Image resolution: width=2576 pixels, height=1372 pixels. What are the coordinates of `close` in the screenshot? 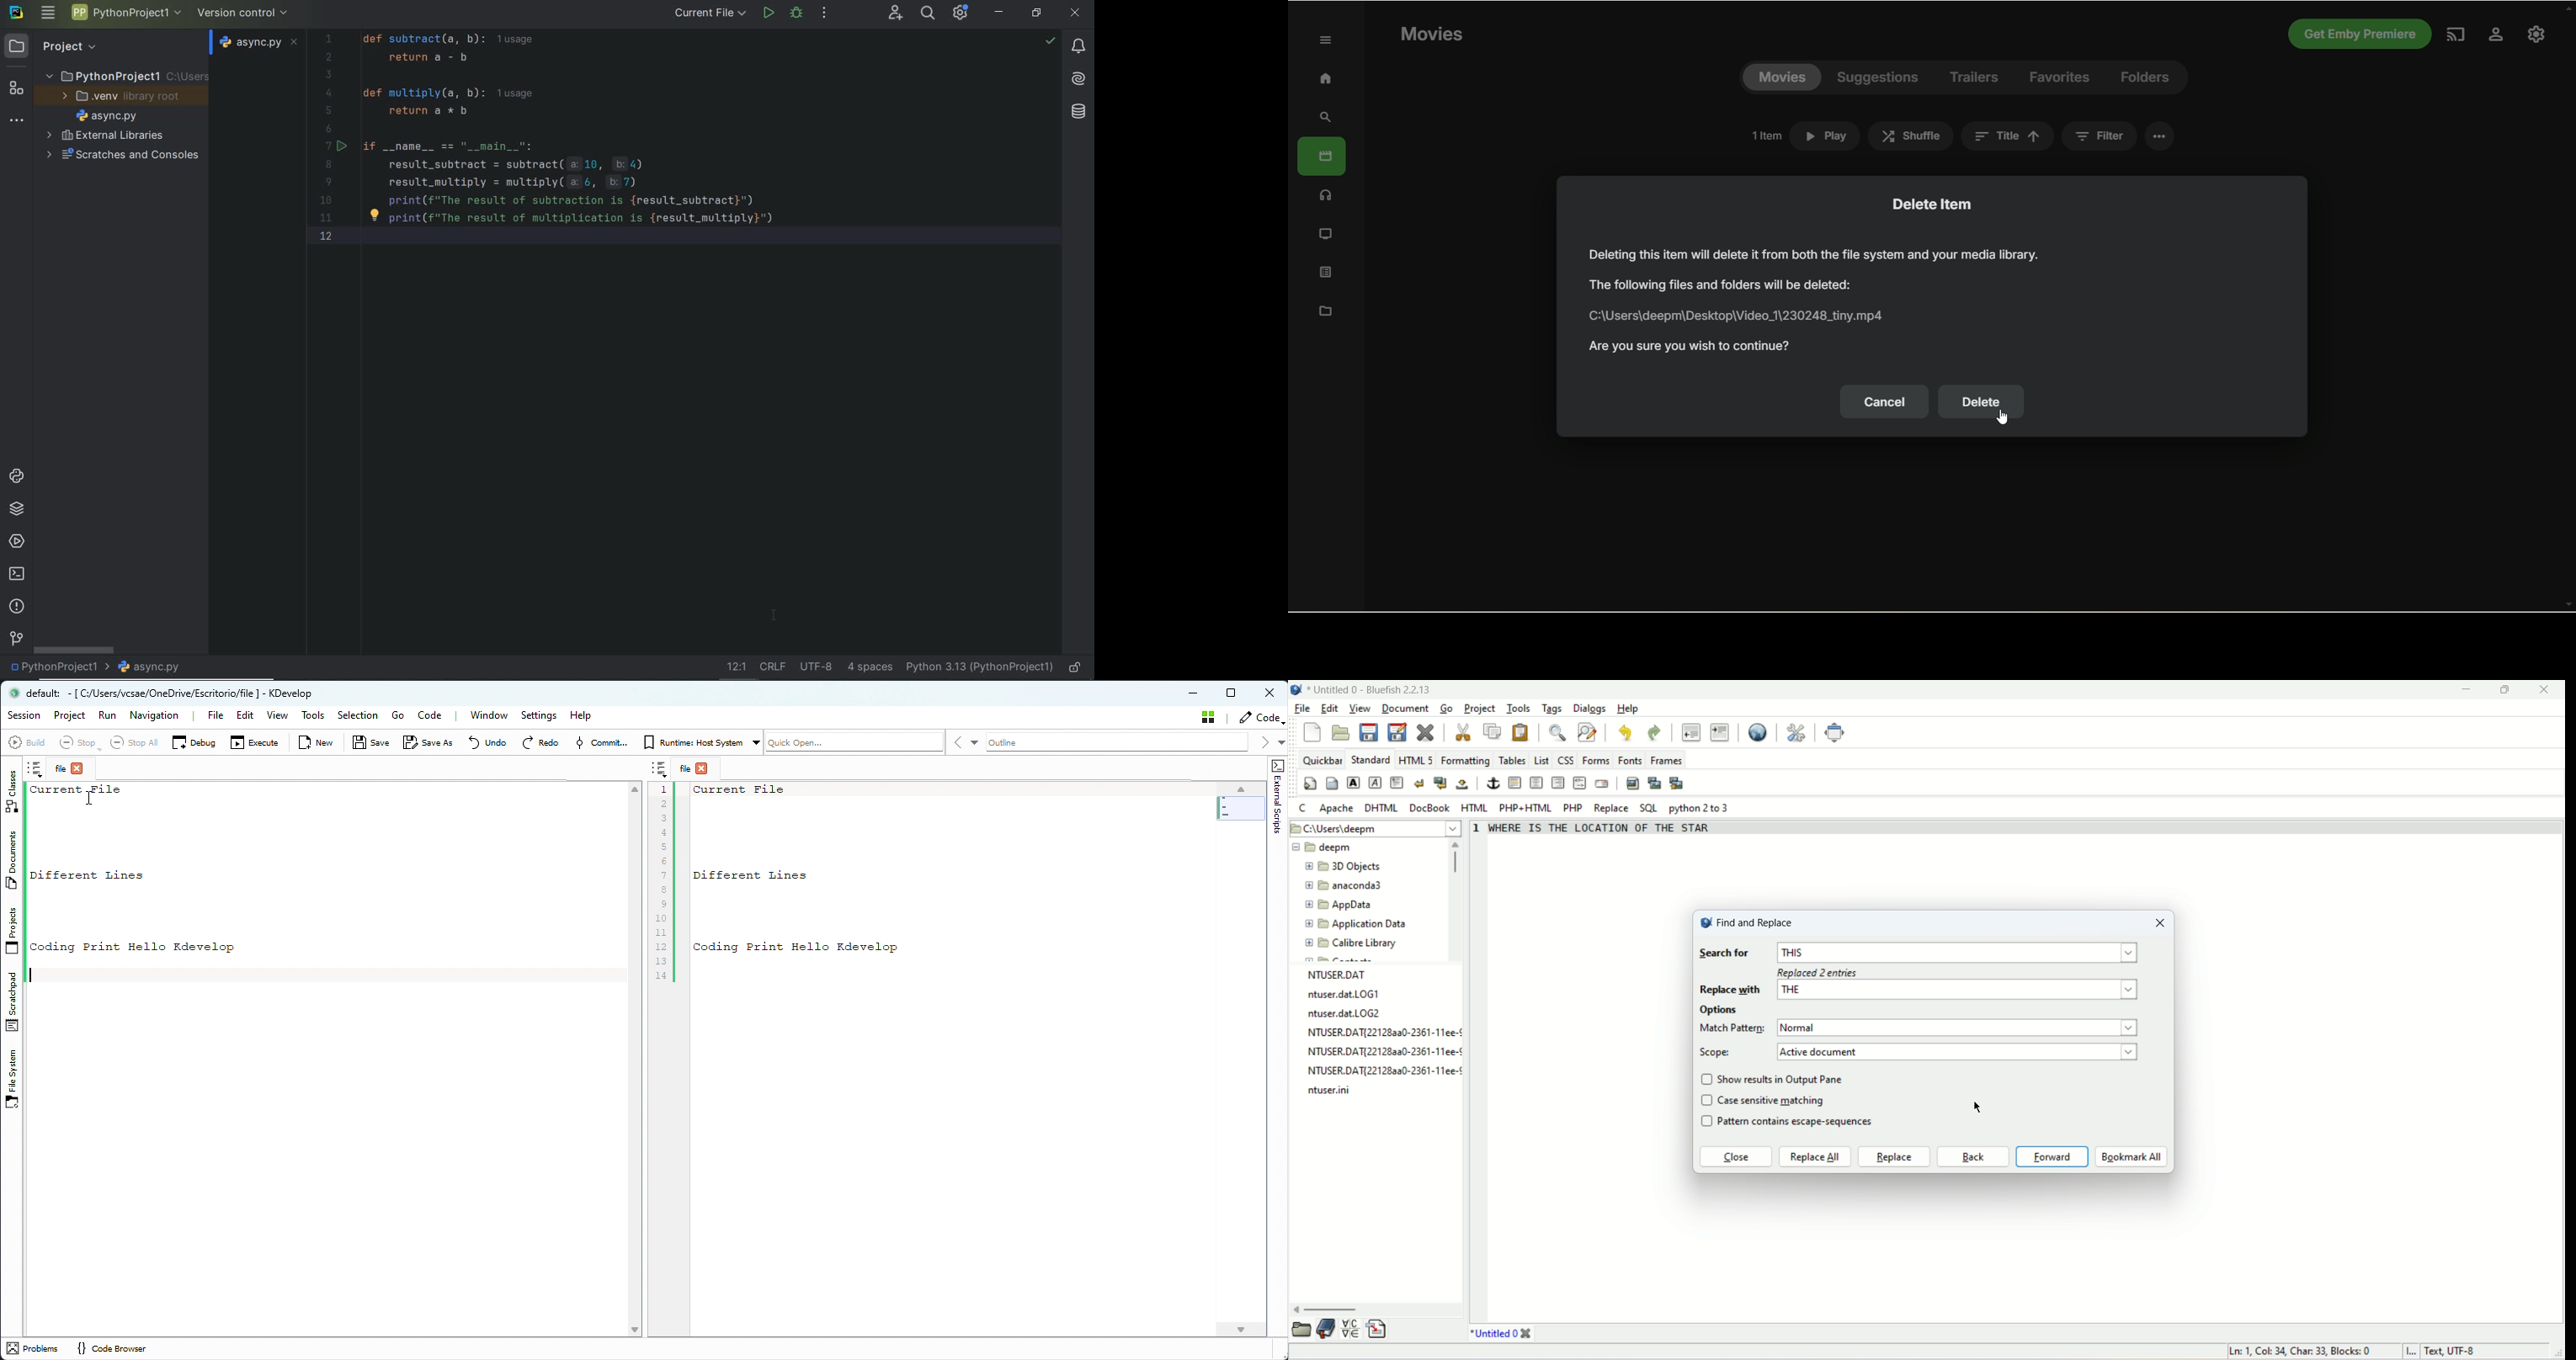 It's located at (1735, 1158).